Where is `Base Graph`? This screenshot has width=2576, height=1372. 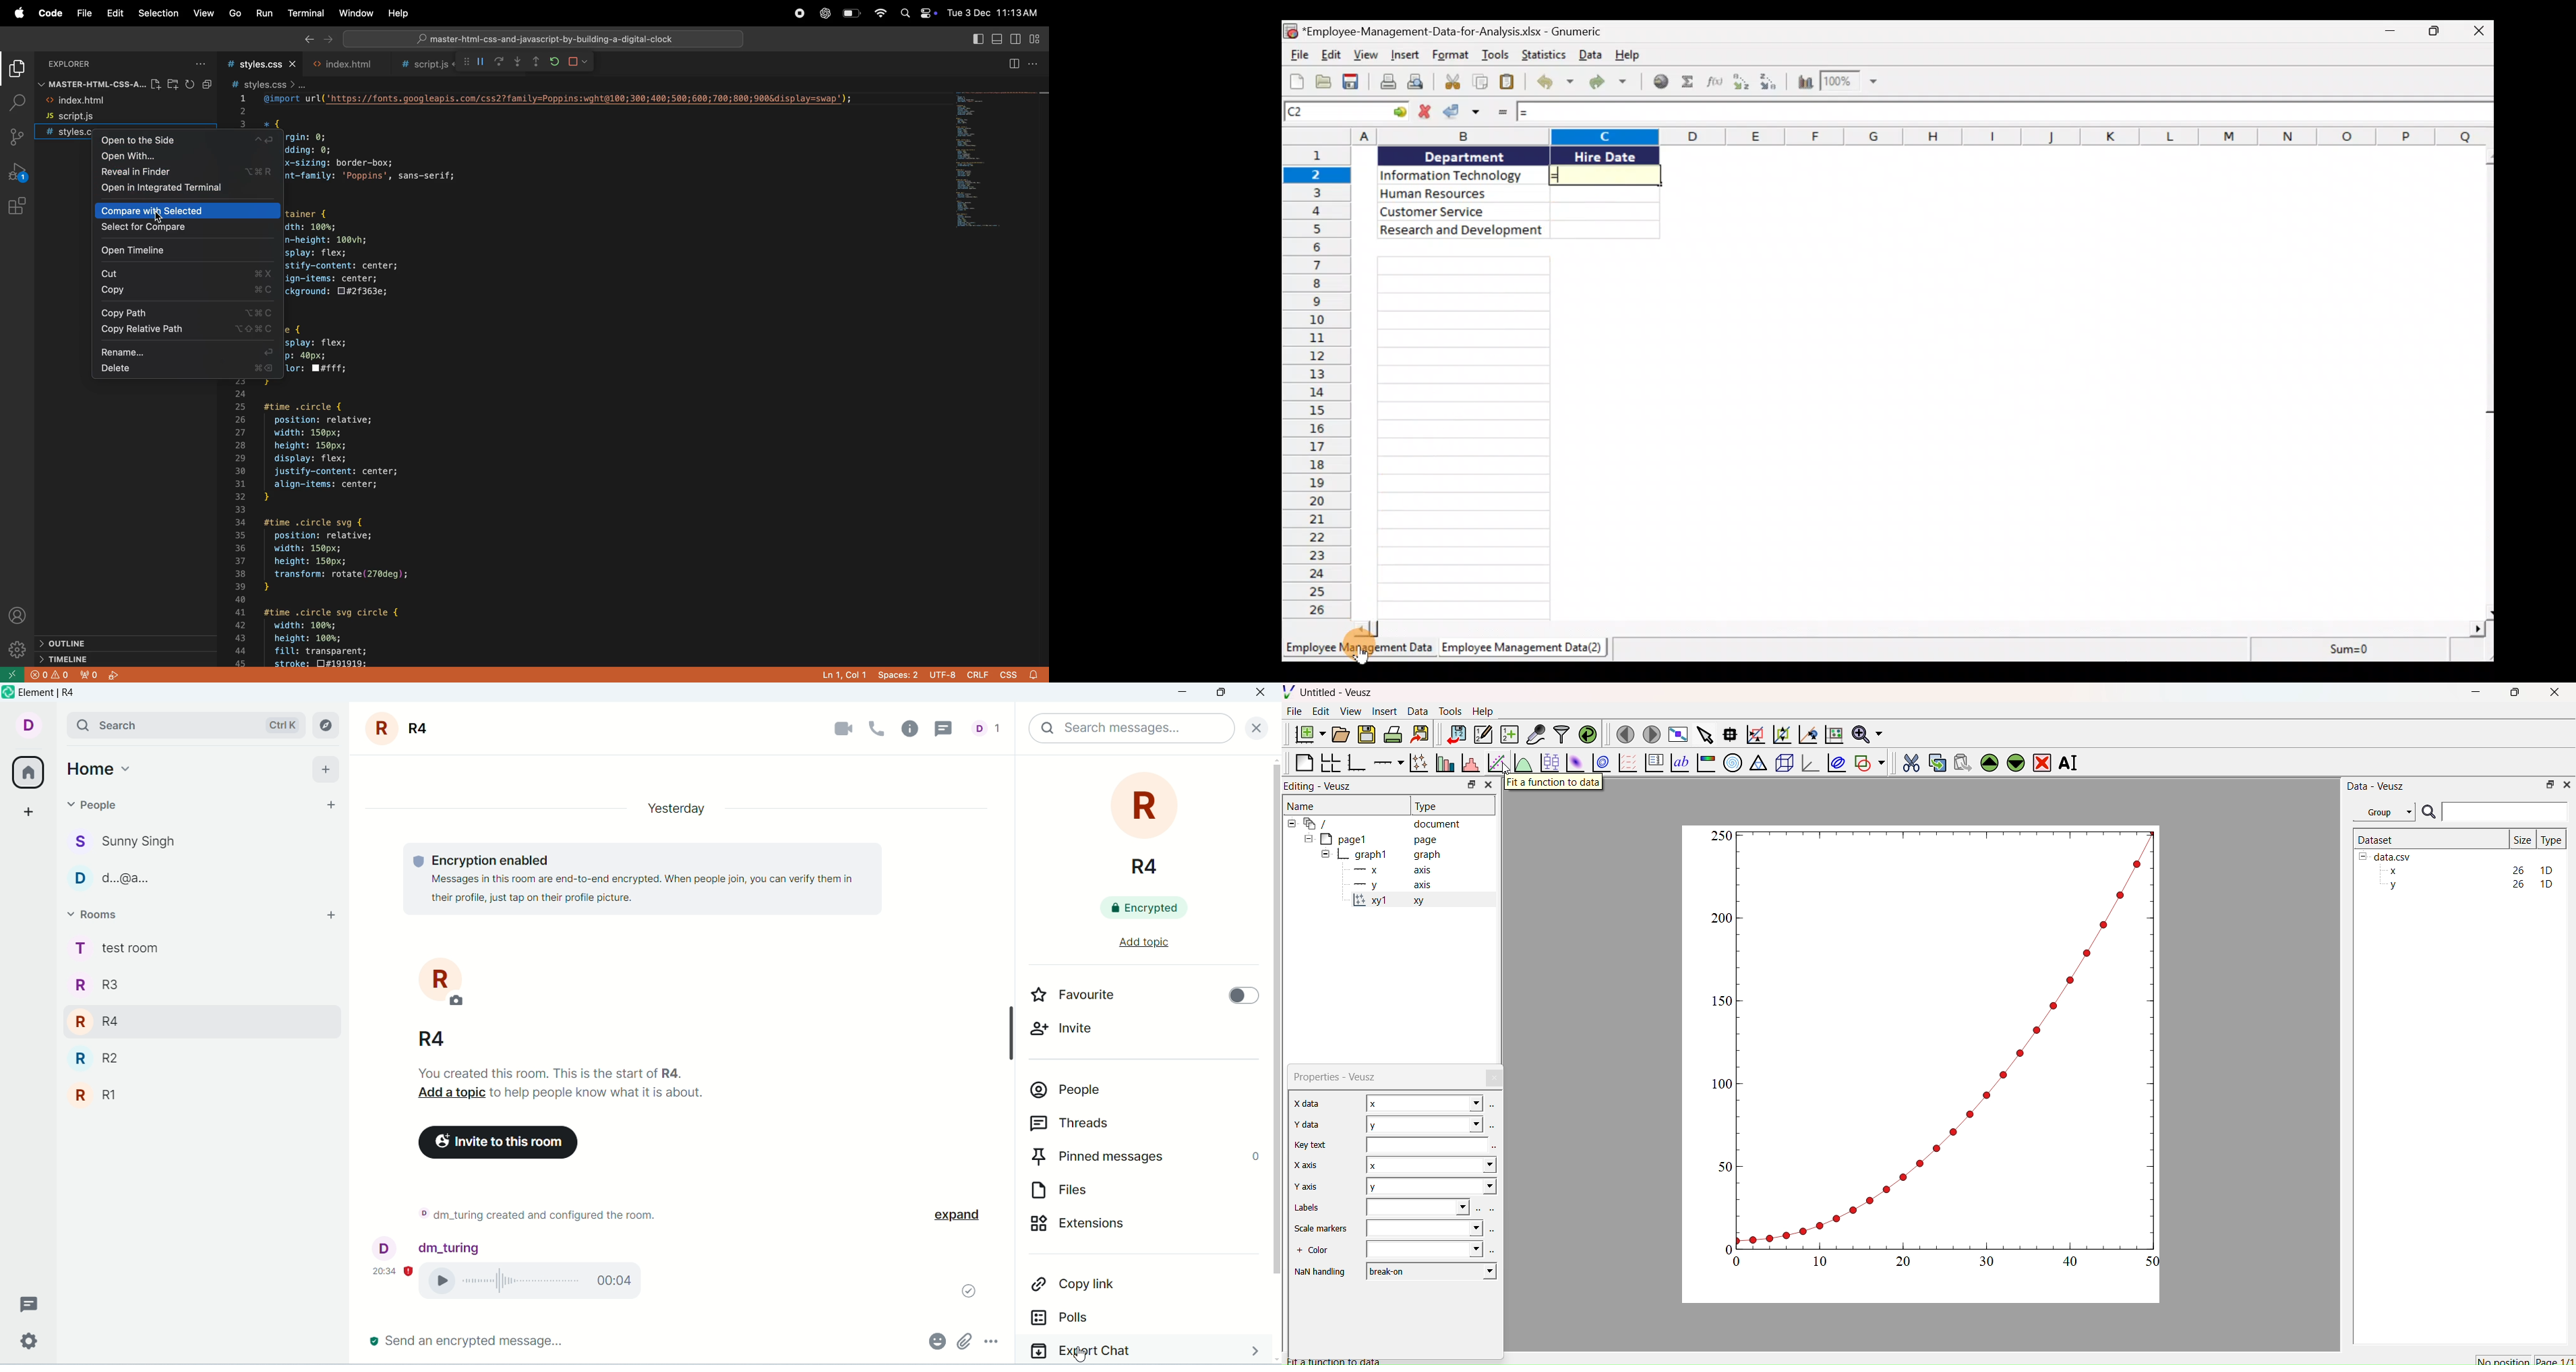 Base Graph is located at coordinates (1354, 764).